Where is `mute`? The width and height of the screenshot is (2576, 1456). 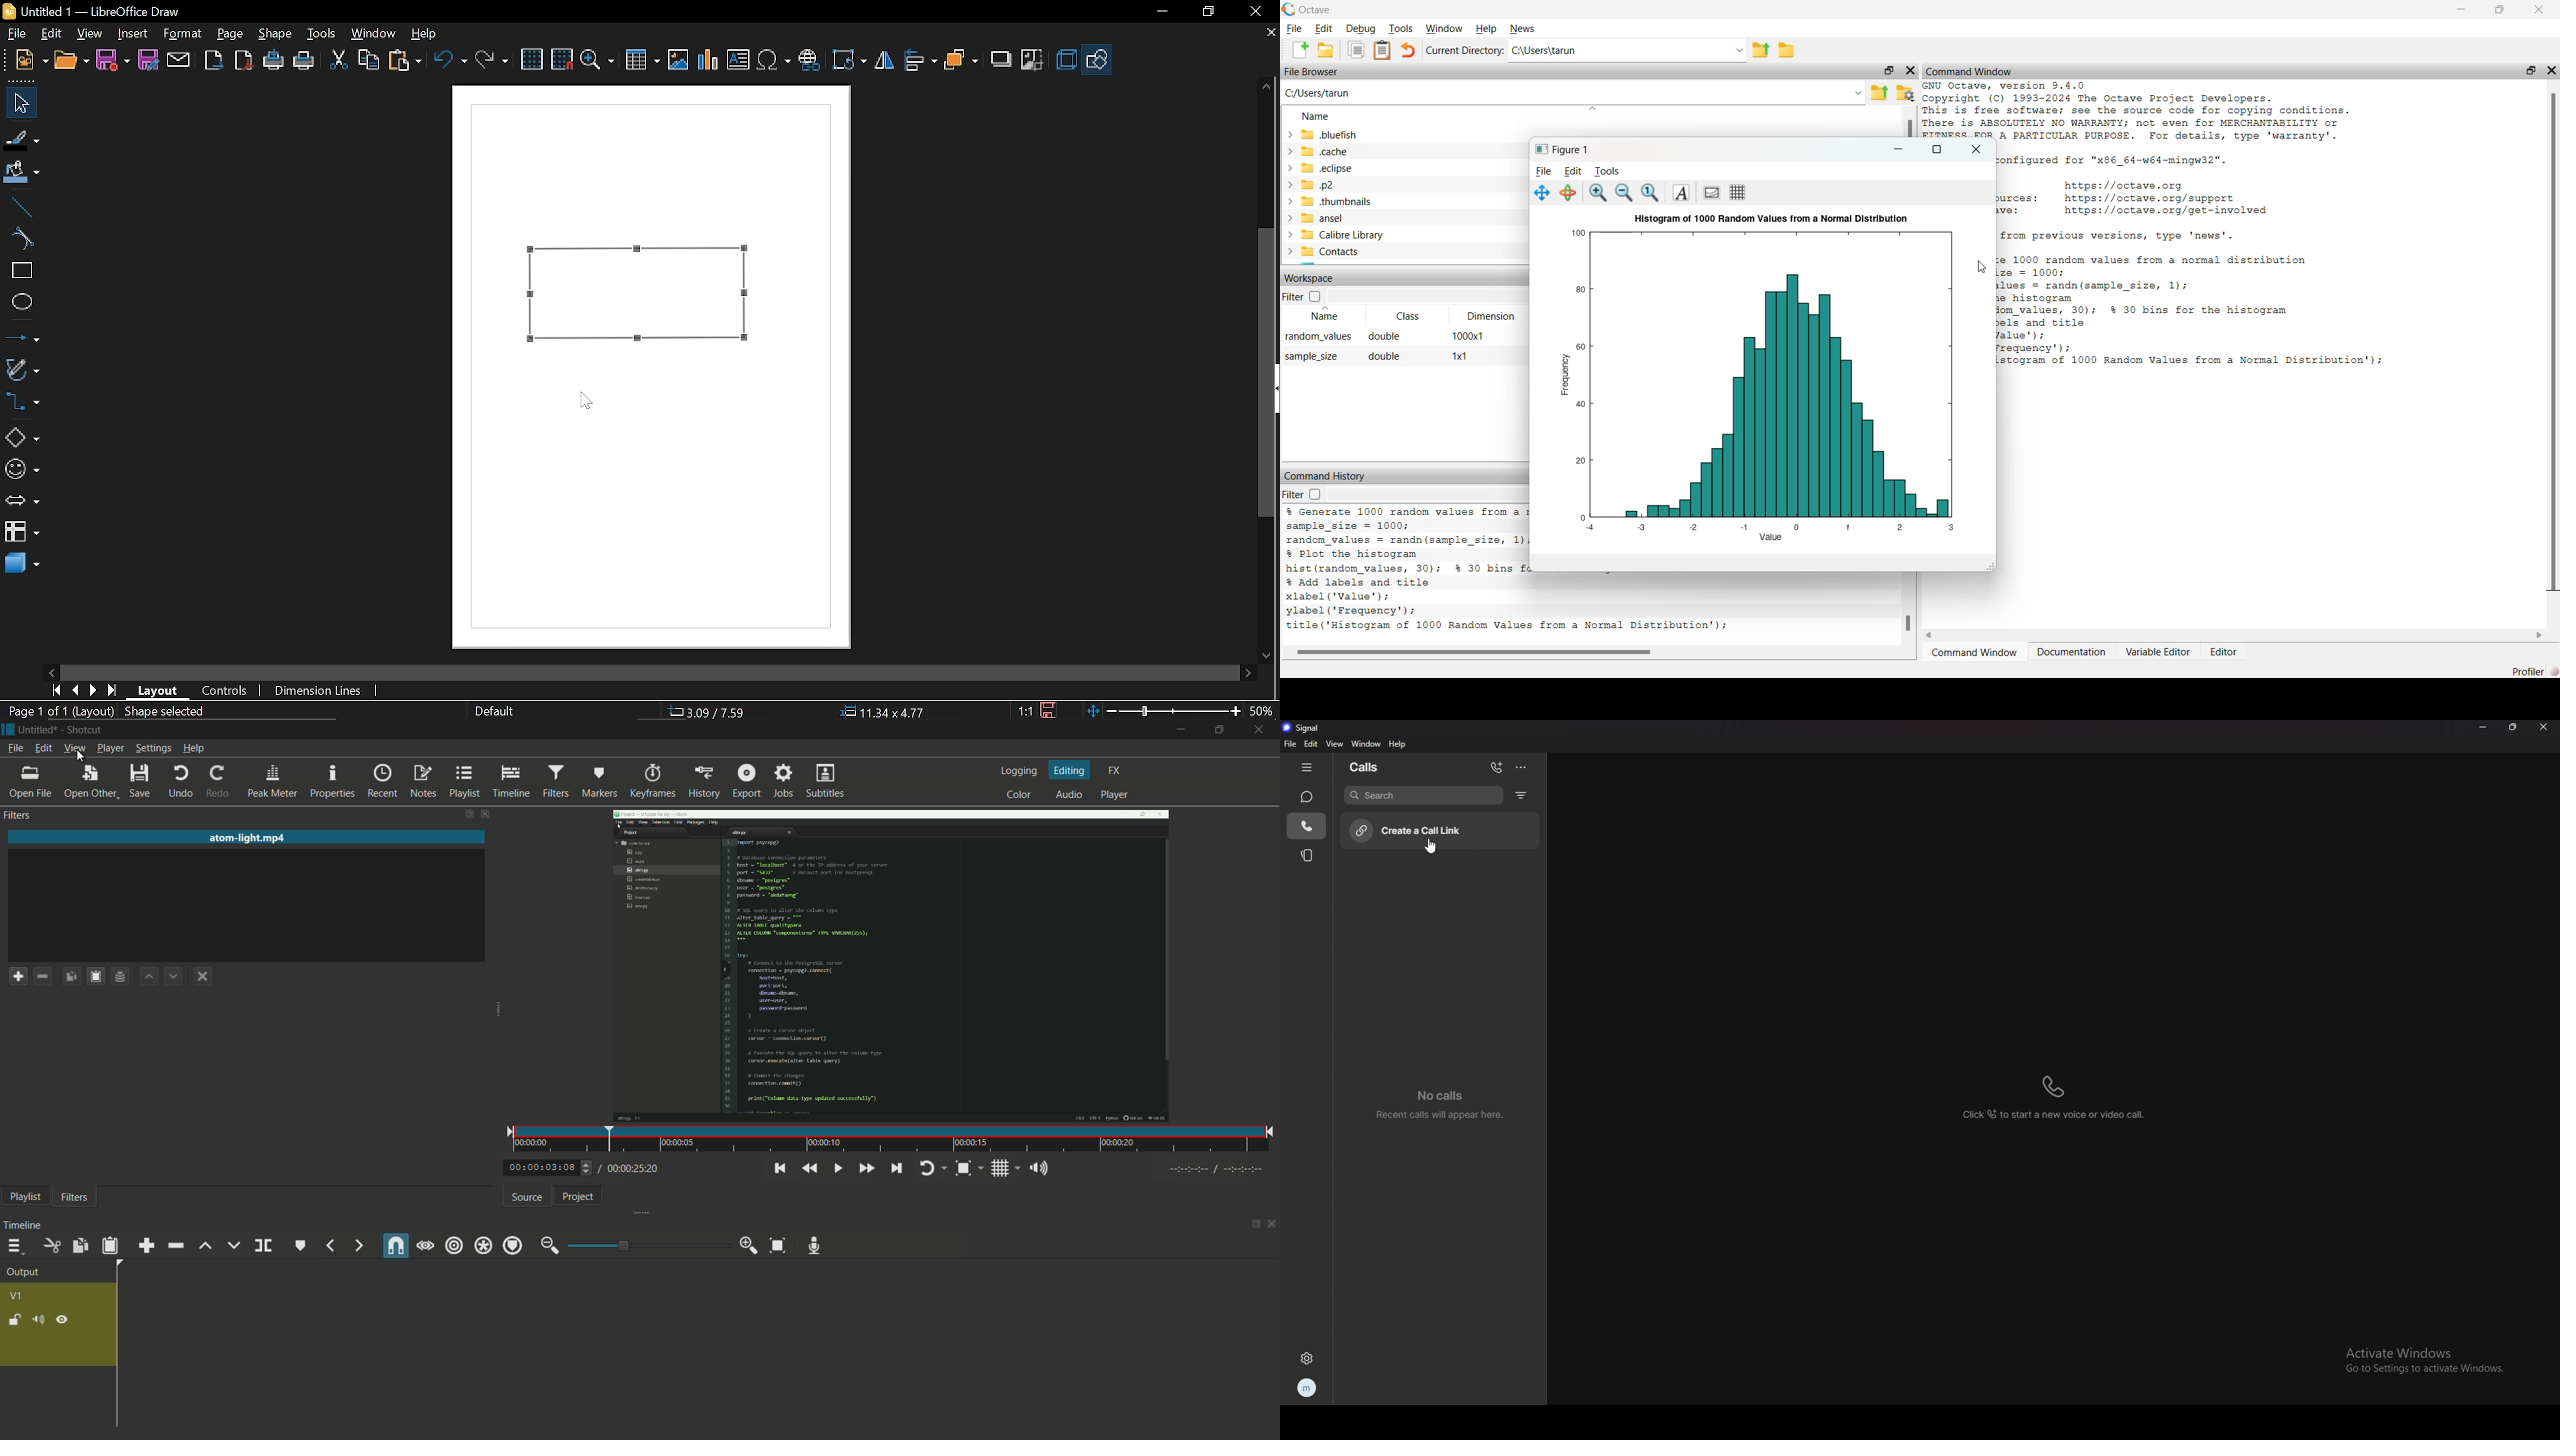 mute is located at coordinates (37, 1319).